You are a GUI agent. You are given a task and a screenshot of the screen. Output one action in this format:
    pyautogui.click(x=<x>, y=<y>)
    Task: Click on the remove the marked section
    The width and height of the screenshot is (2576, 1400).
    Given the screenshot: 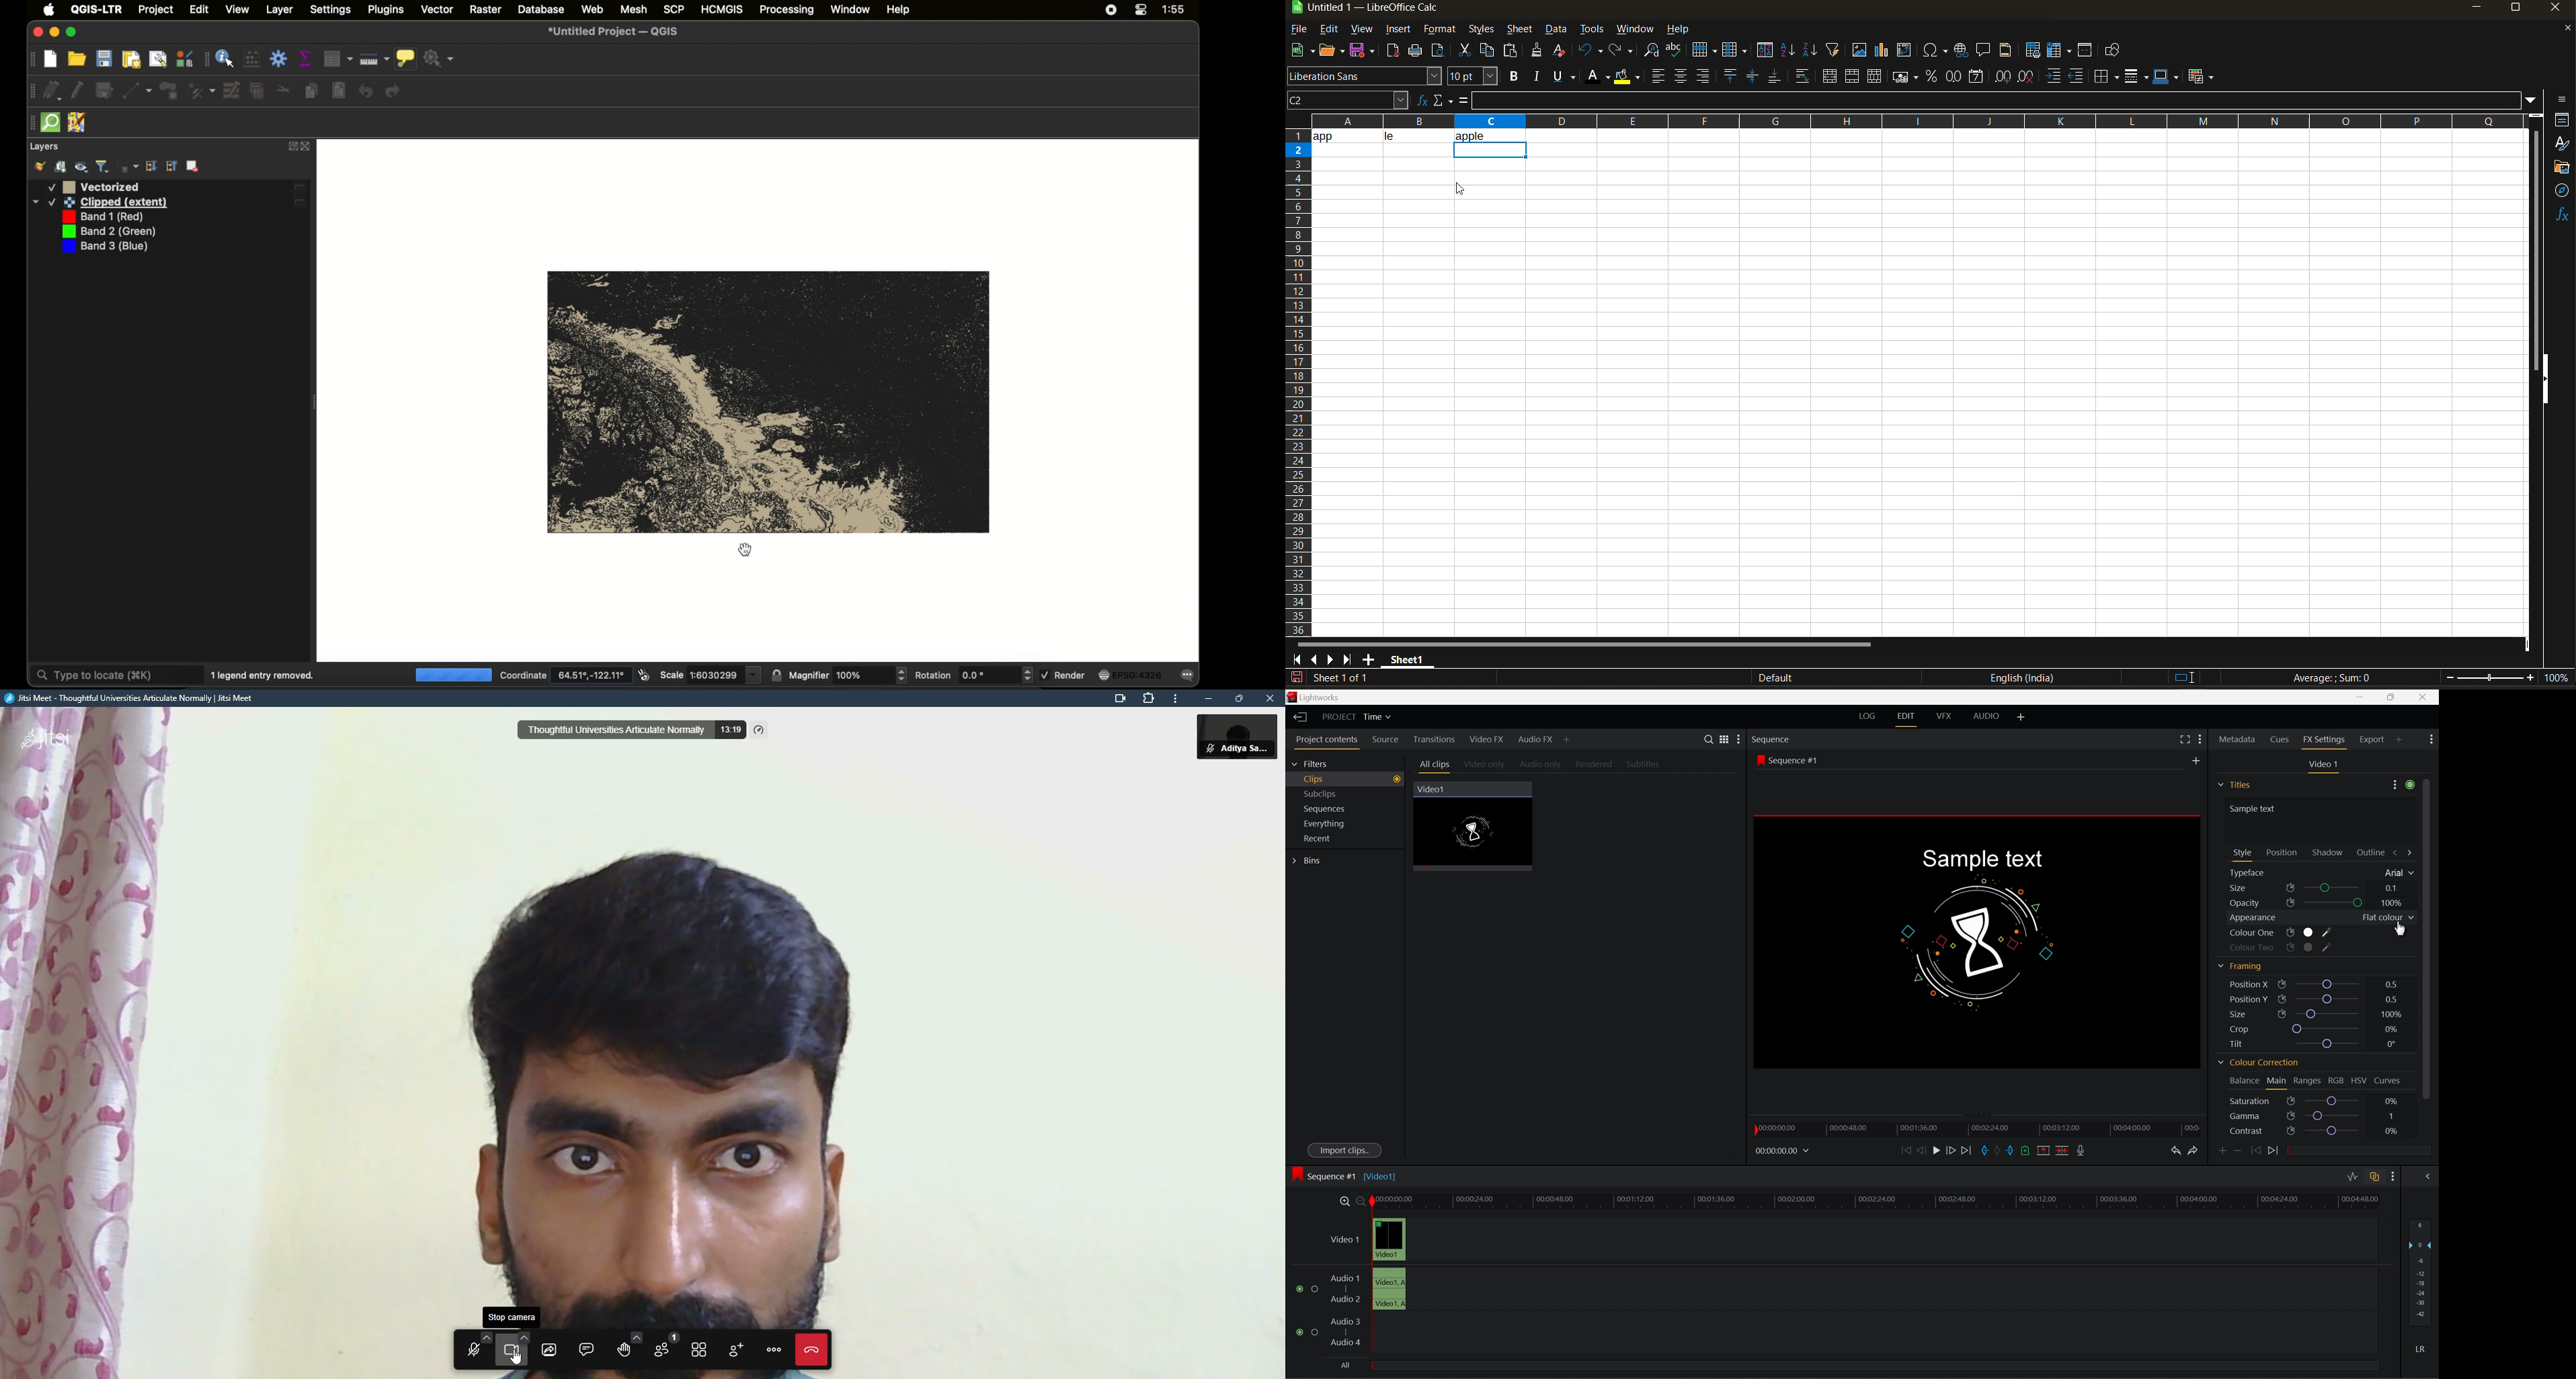 What is the action you would take?
    pyautogui.click(x=2043, y=1151)
    